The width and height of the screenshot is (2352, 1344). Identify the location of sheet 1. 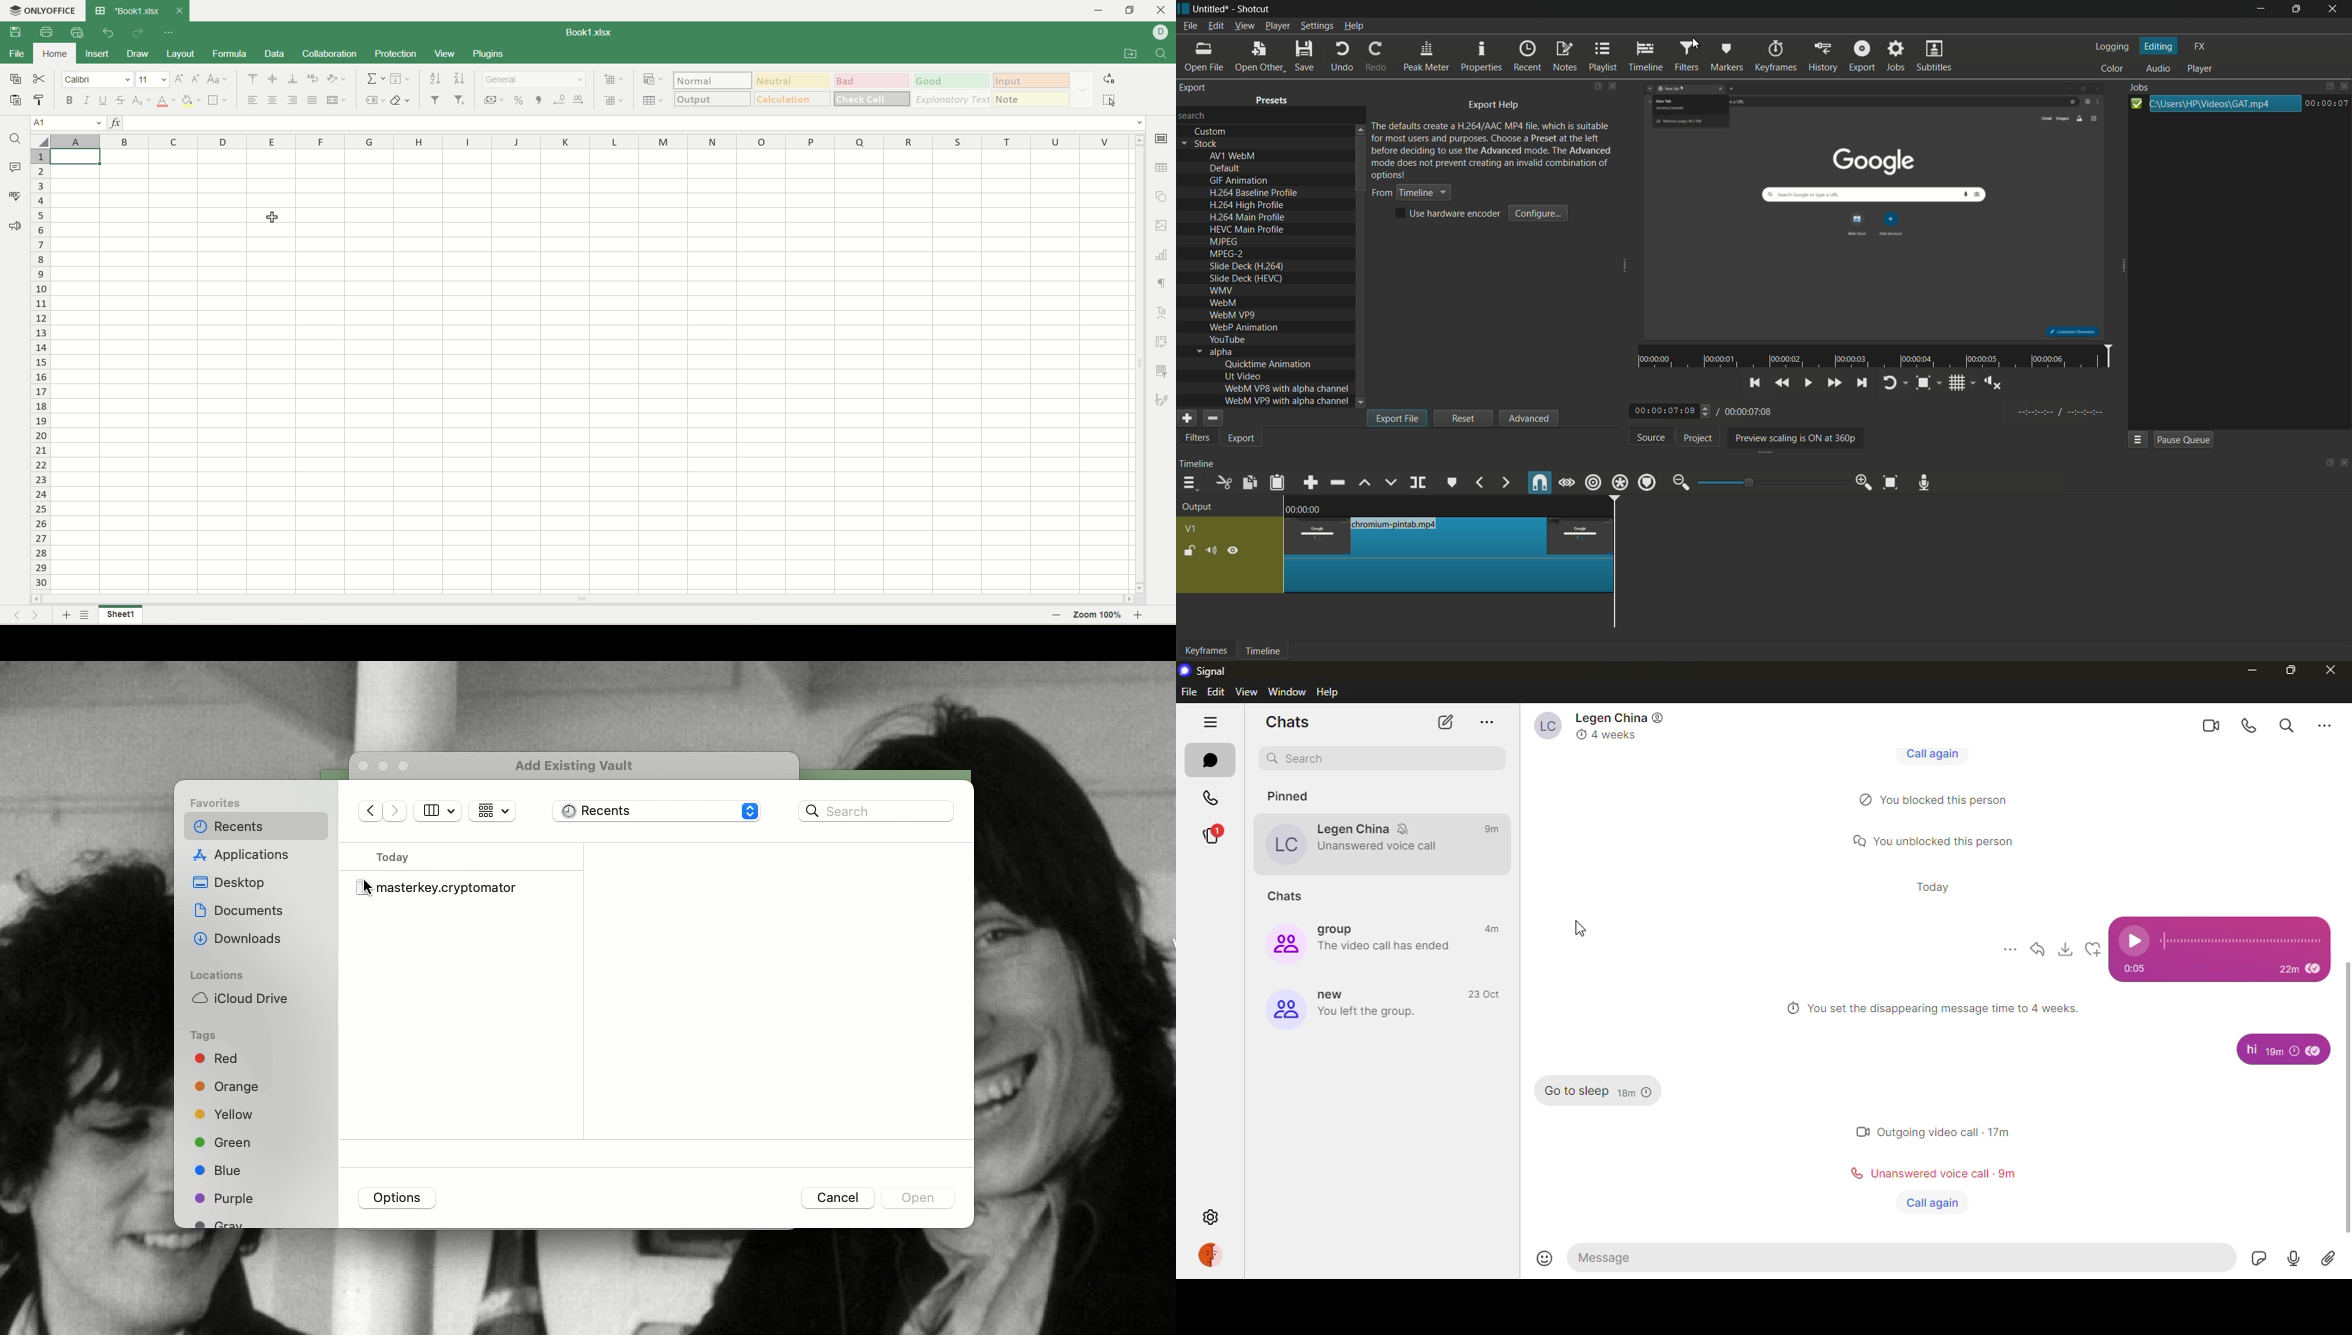
(123, 617).